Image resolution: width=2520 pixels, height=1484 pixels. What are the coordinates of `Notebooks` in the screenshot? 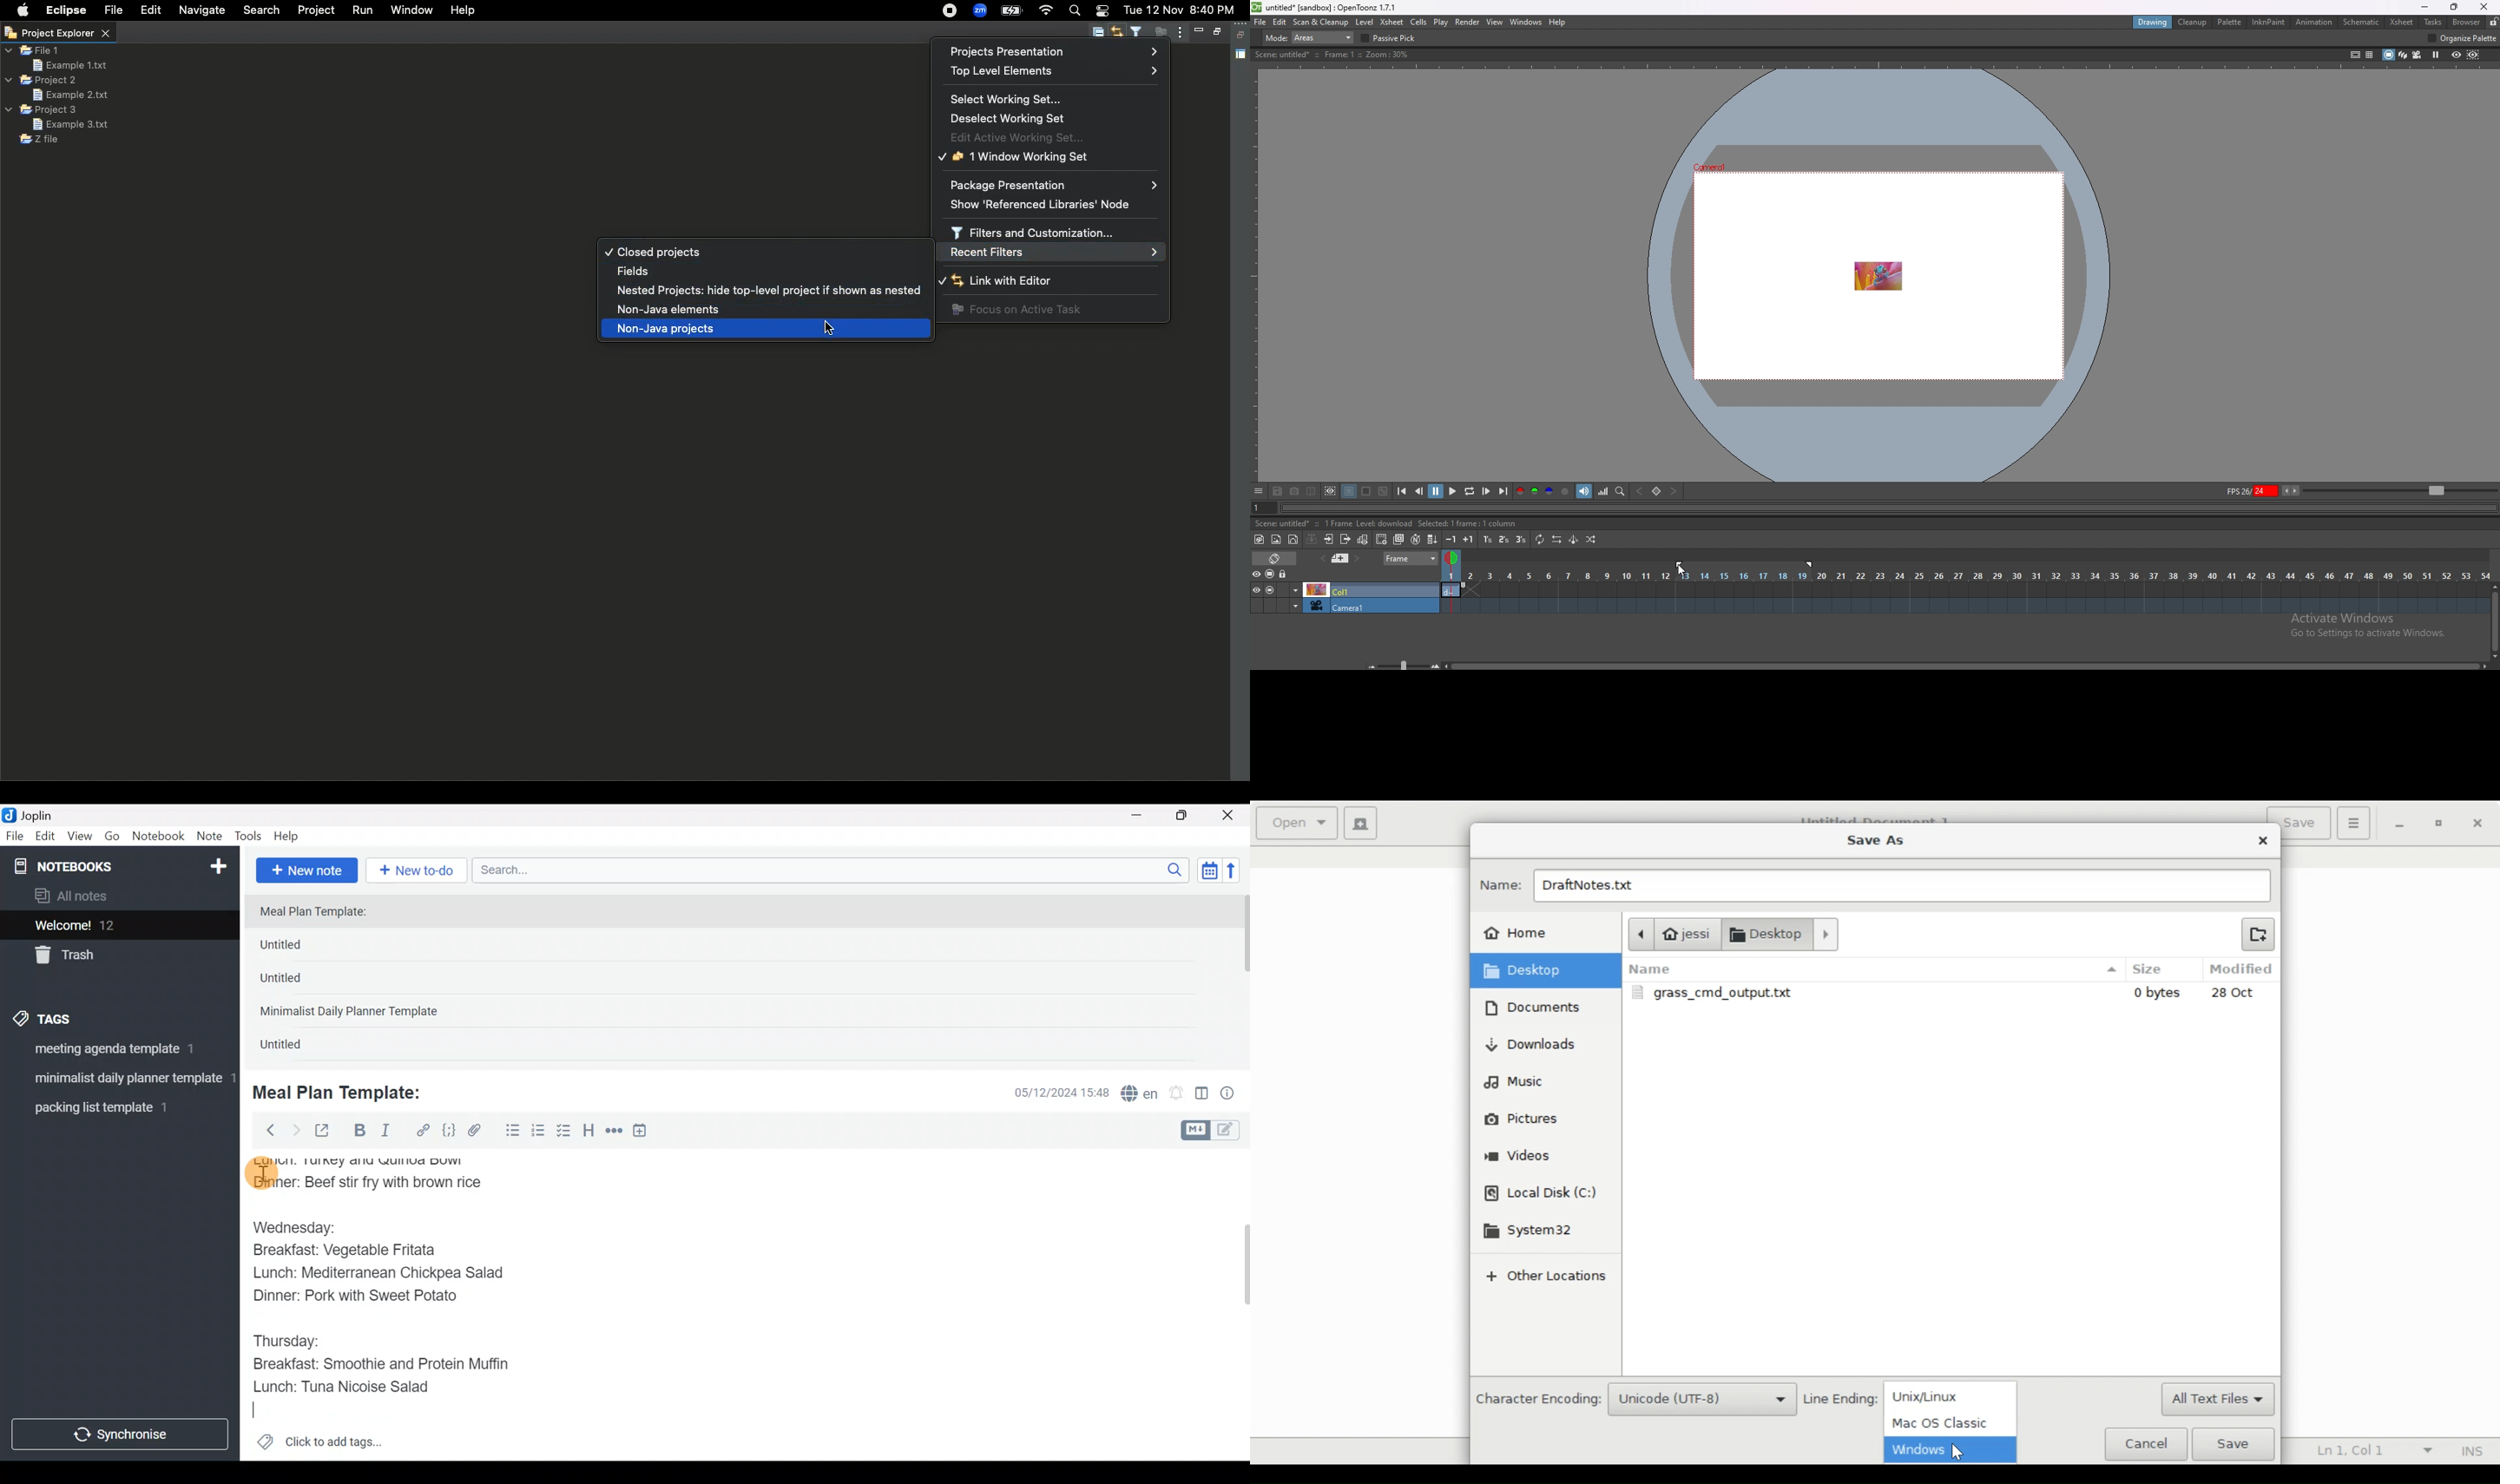 It's located at (92, 866).